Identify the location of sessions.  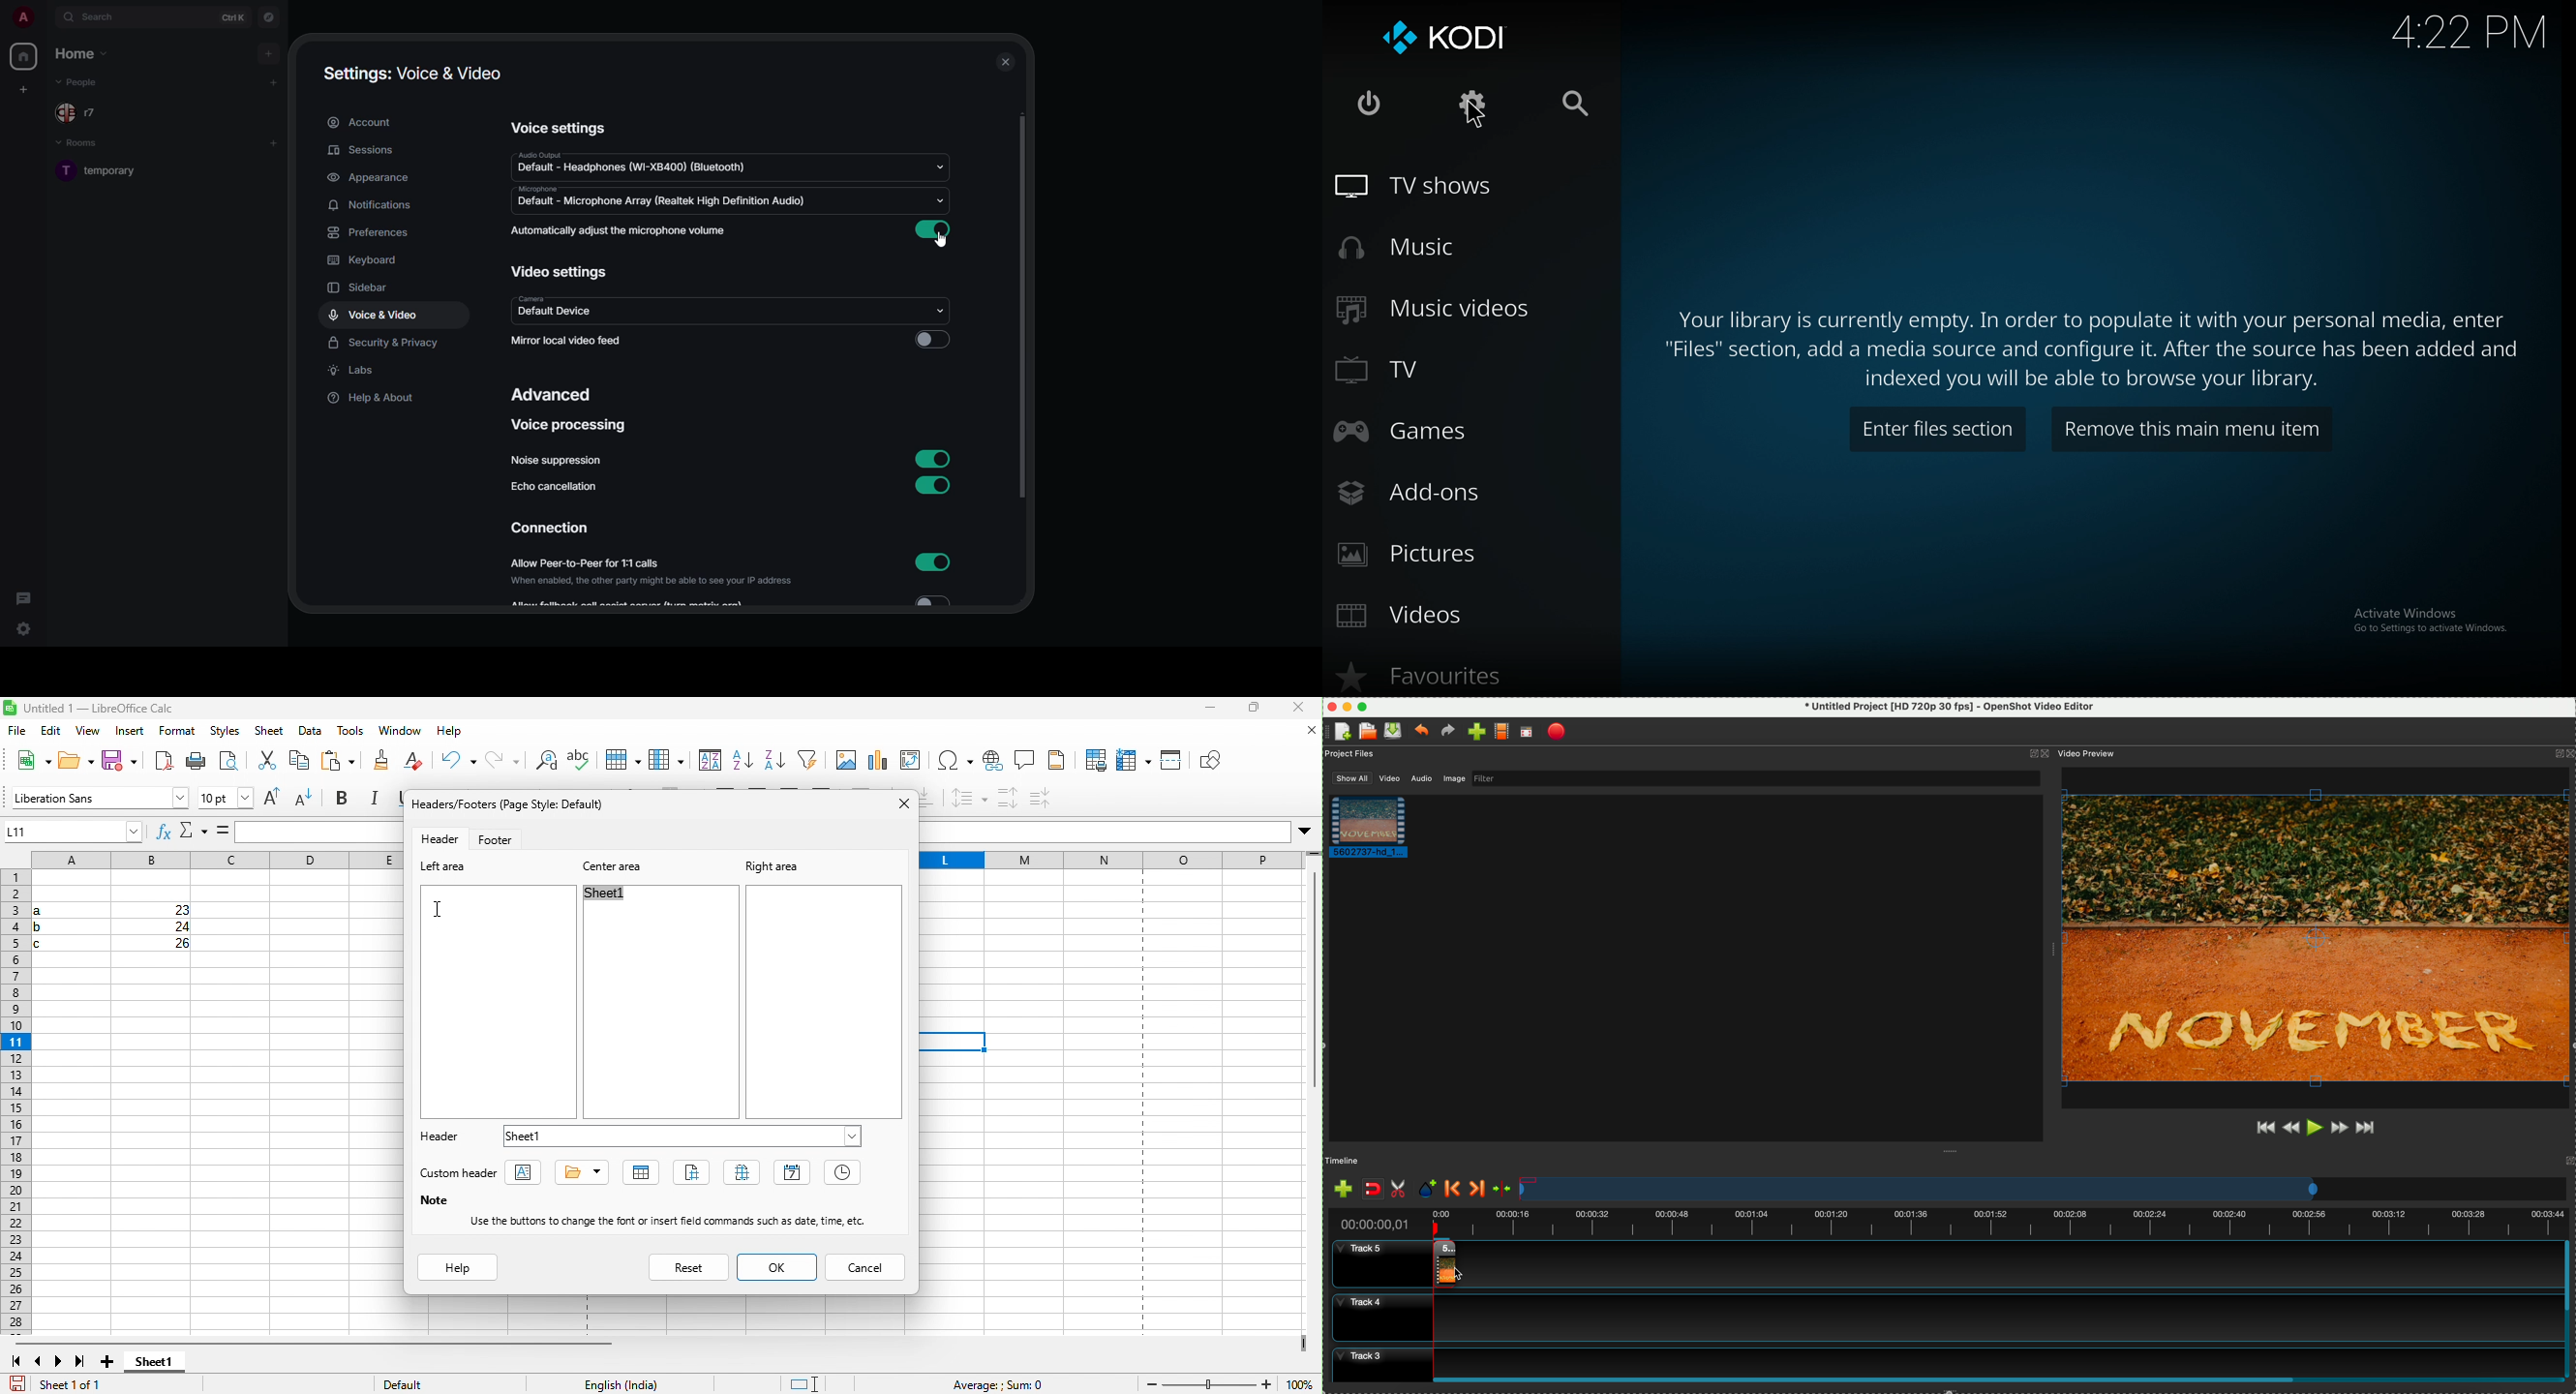
(362, 150).